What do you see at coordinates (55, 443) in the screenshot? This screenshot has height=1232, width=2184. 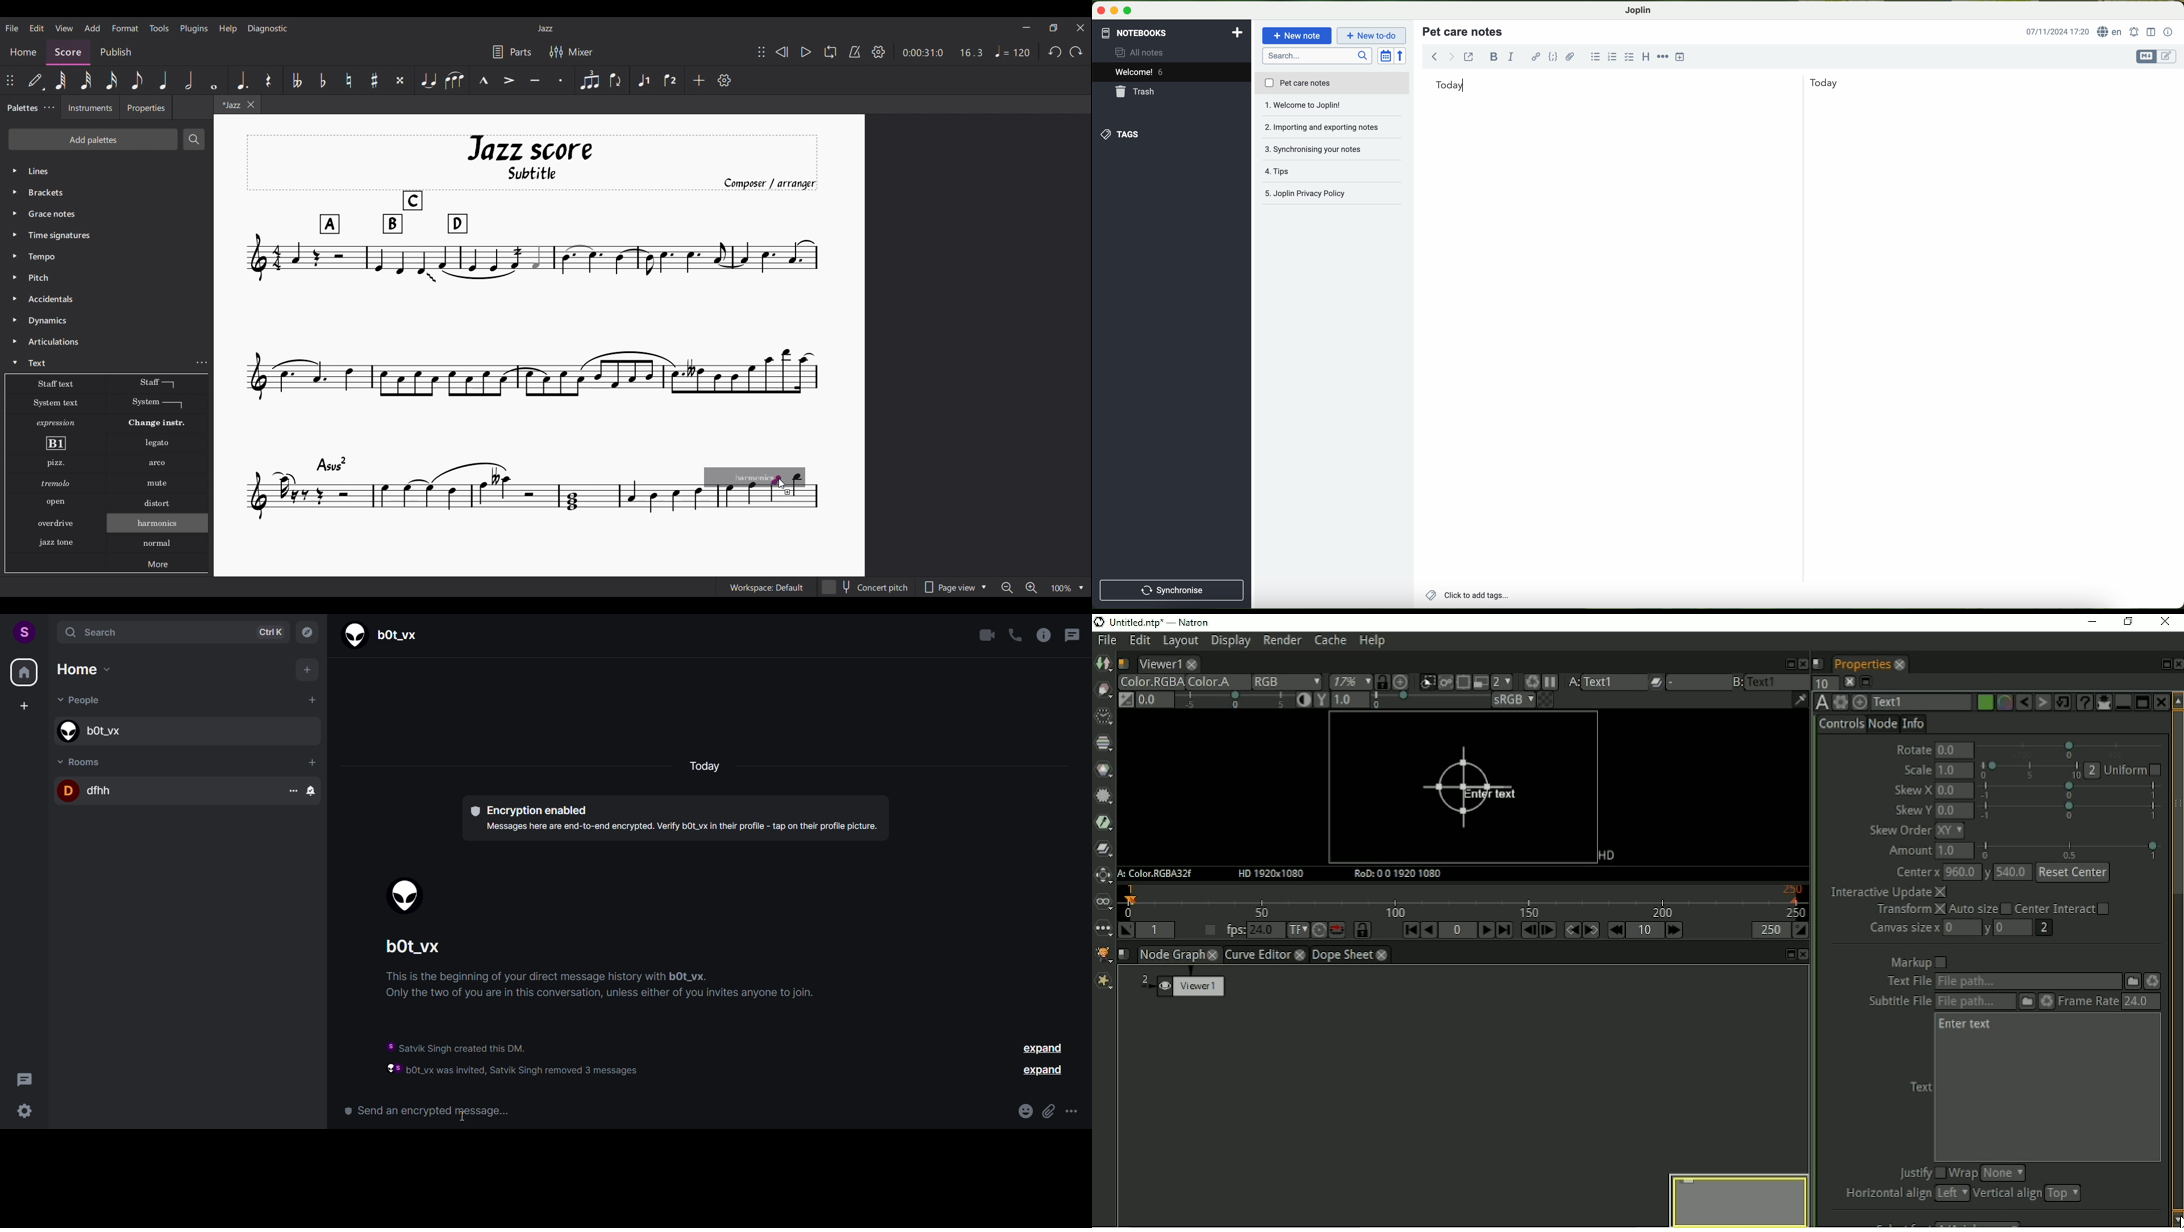 I see `B1` at bounding box center [55, 443].